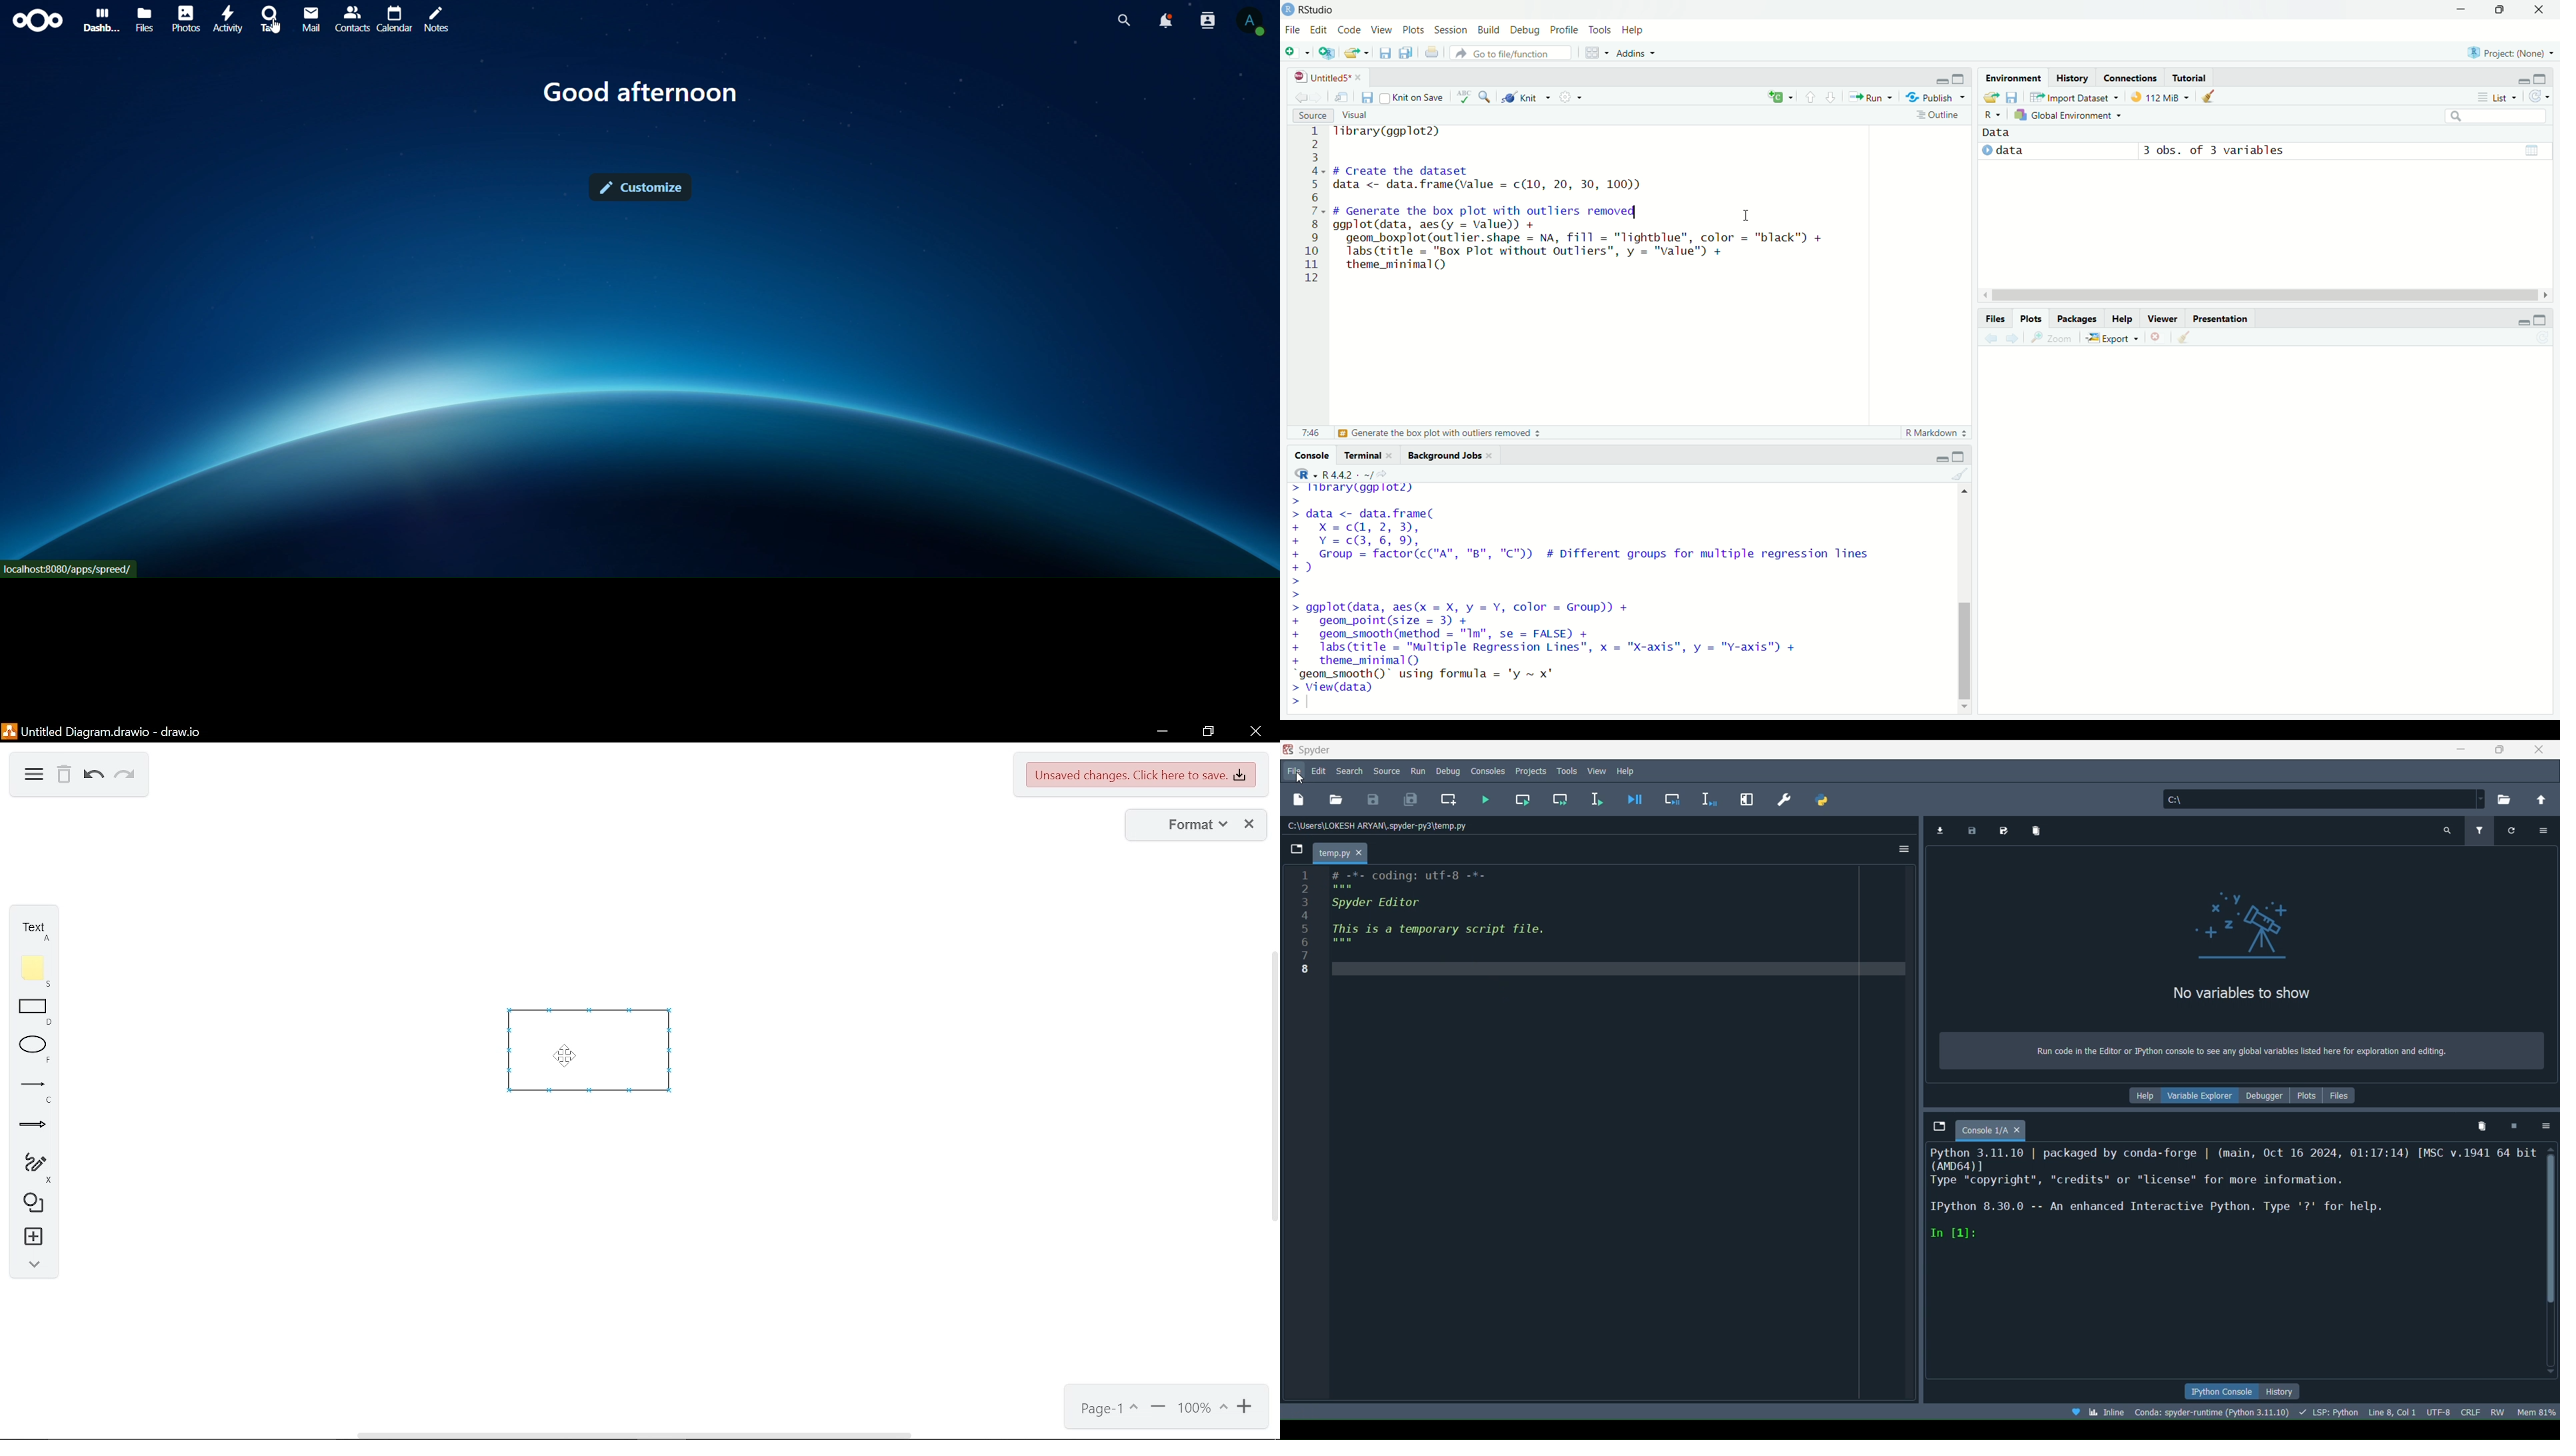 Image resolution: width=2576 pixels, height=1456 pixels. I want to click on move, so click(1343, 98).